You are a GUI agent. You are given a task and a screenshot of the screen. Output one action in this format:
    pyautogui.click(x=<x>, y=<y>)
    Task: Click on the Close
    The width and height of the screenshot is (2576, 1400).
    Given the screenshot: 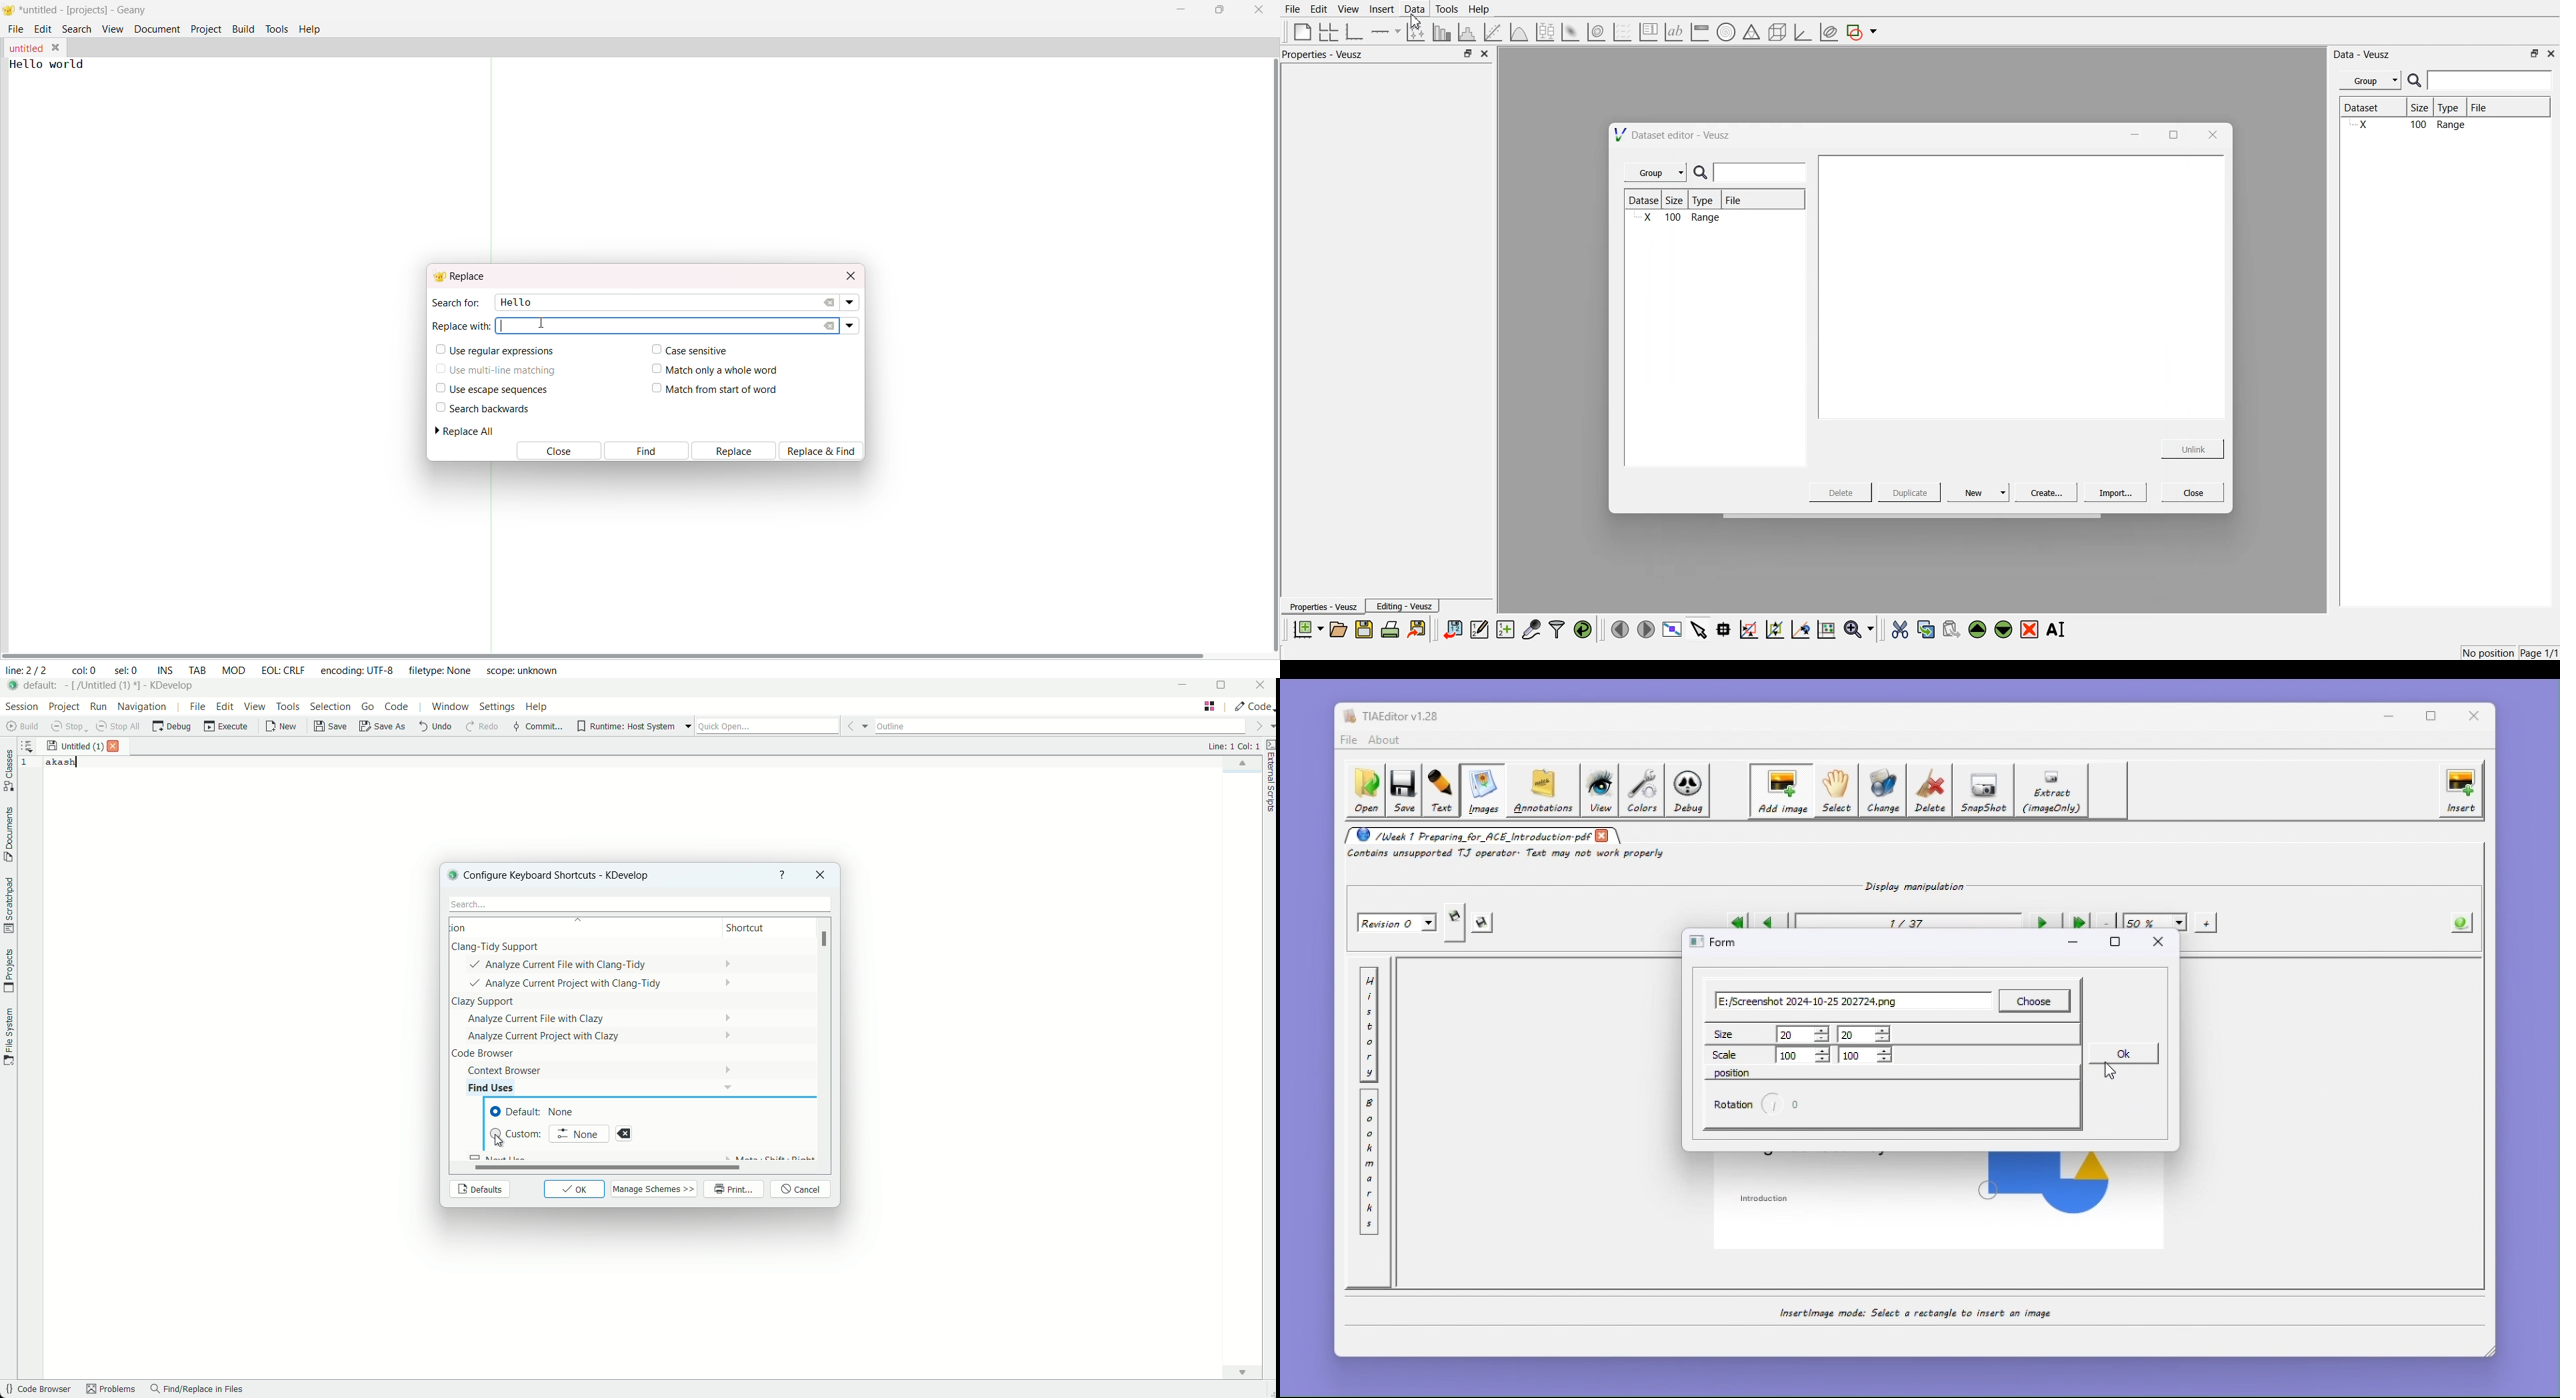 What is the action you would take?
    pyautogui.click(x=557, y=452)
    